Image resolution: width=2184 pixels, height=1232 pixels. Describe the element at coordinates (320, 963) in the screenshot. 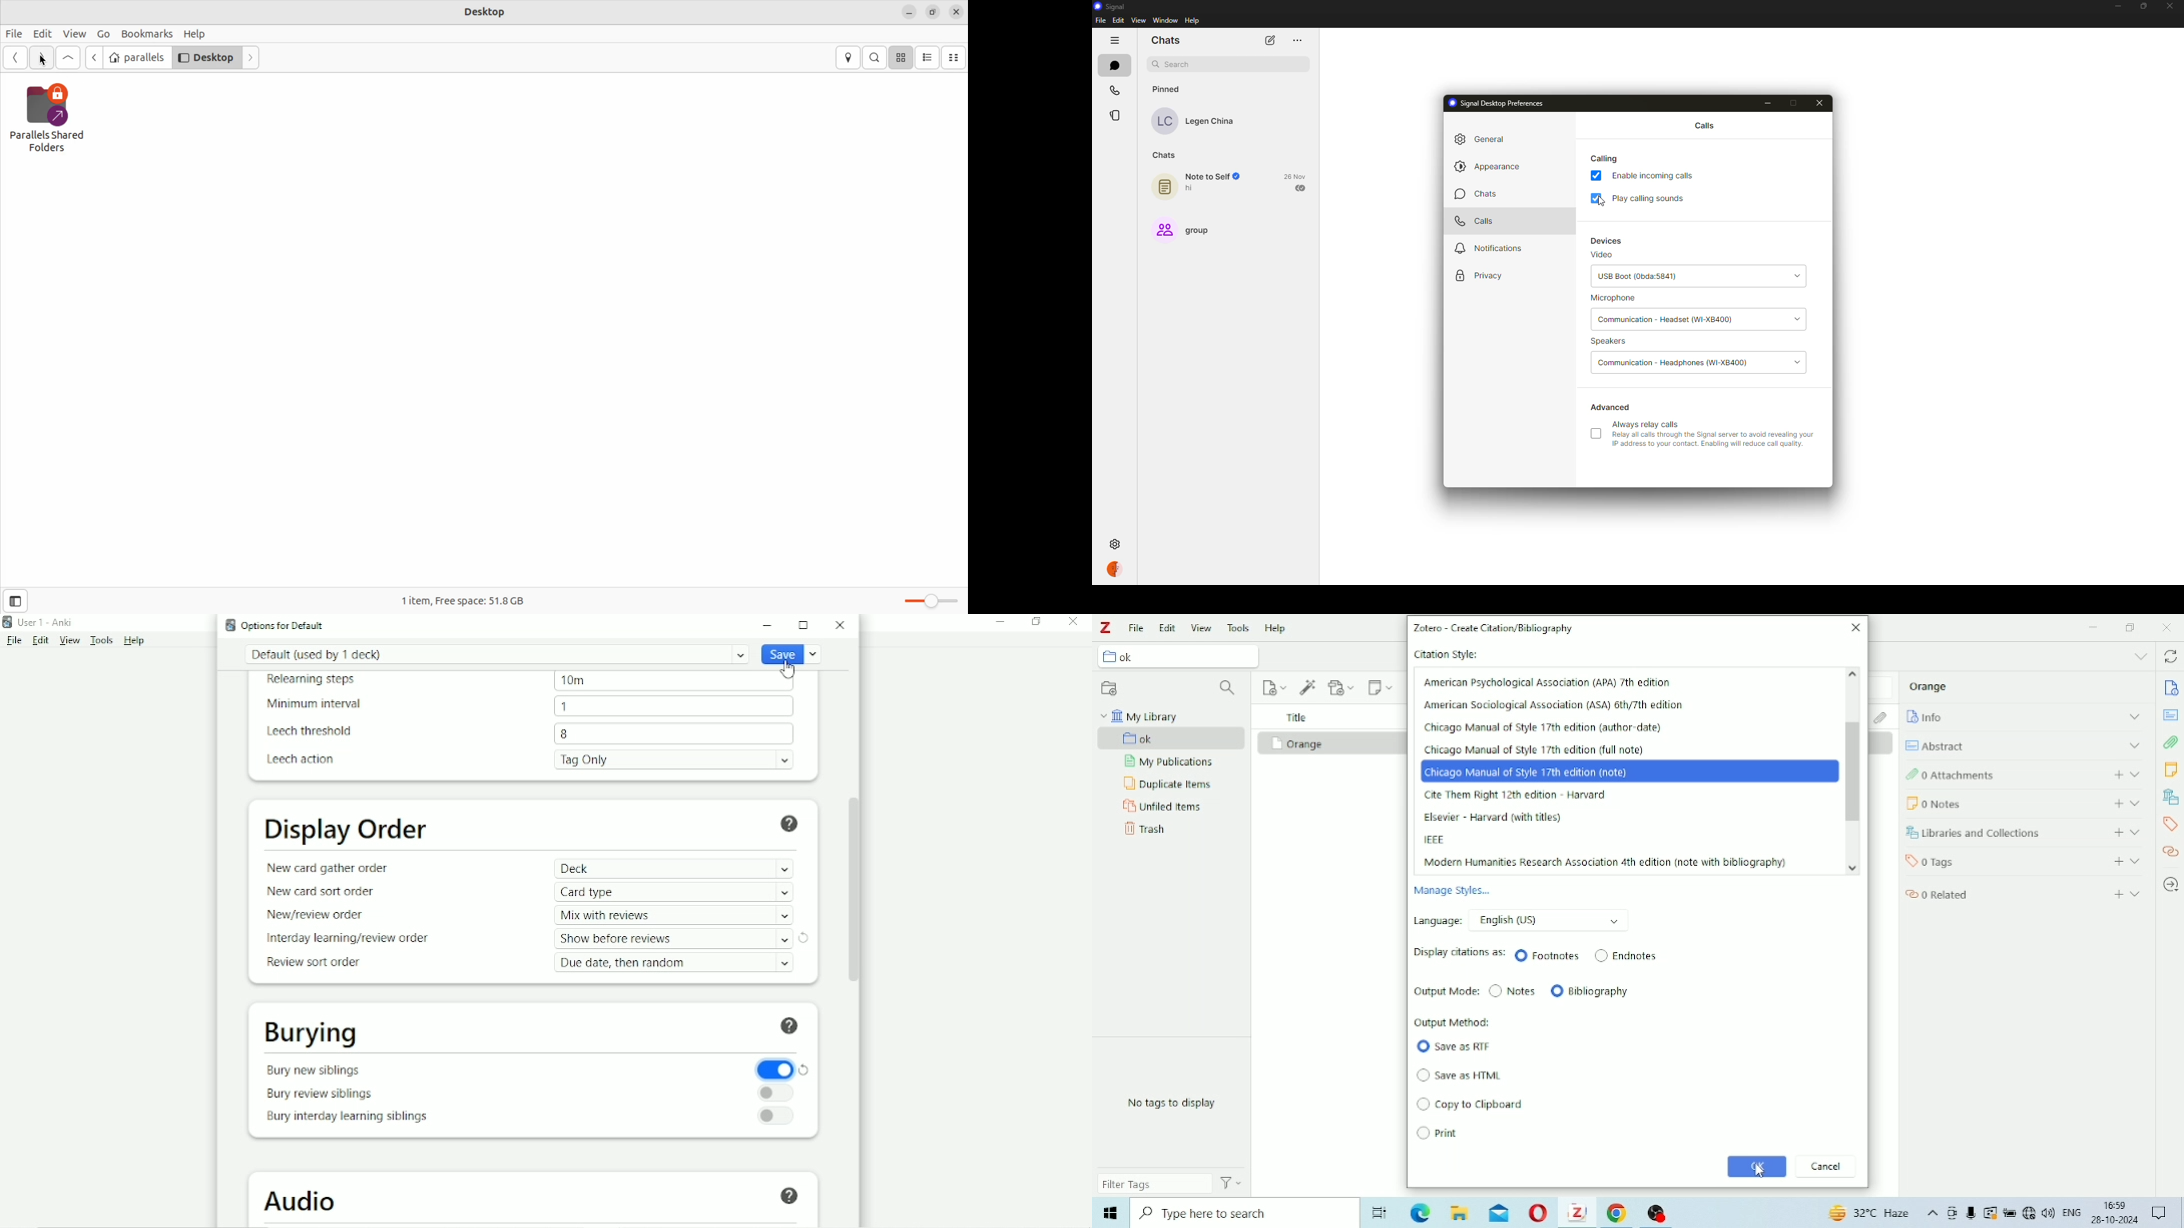

I see `Review sort order` at that location.